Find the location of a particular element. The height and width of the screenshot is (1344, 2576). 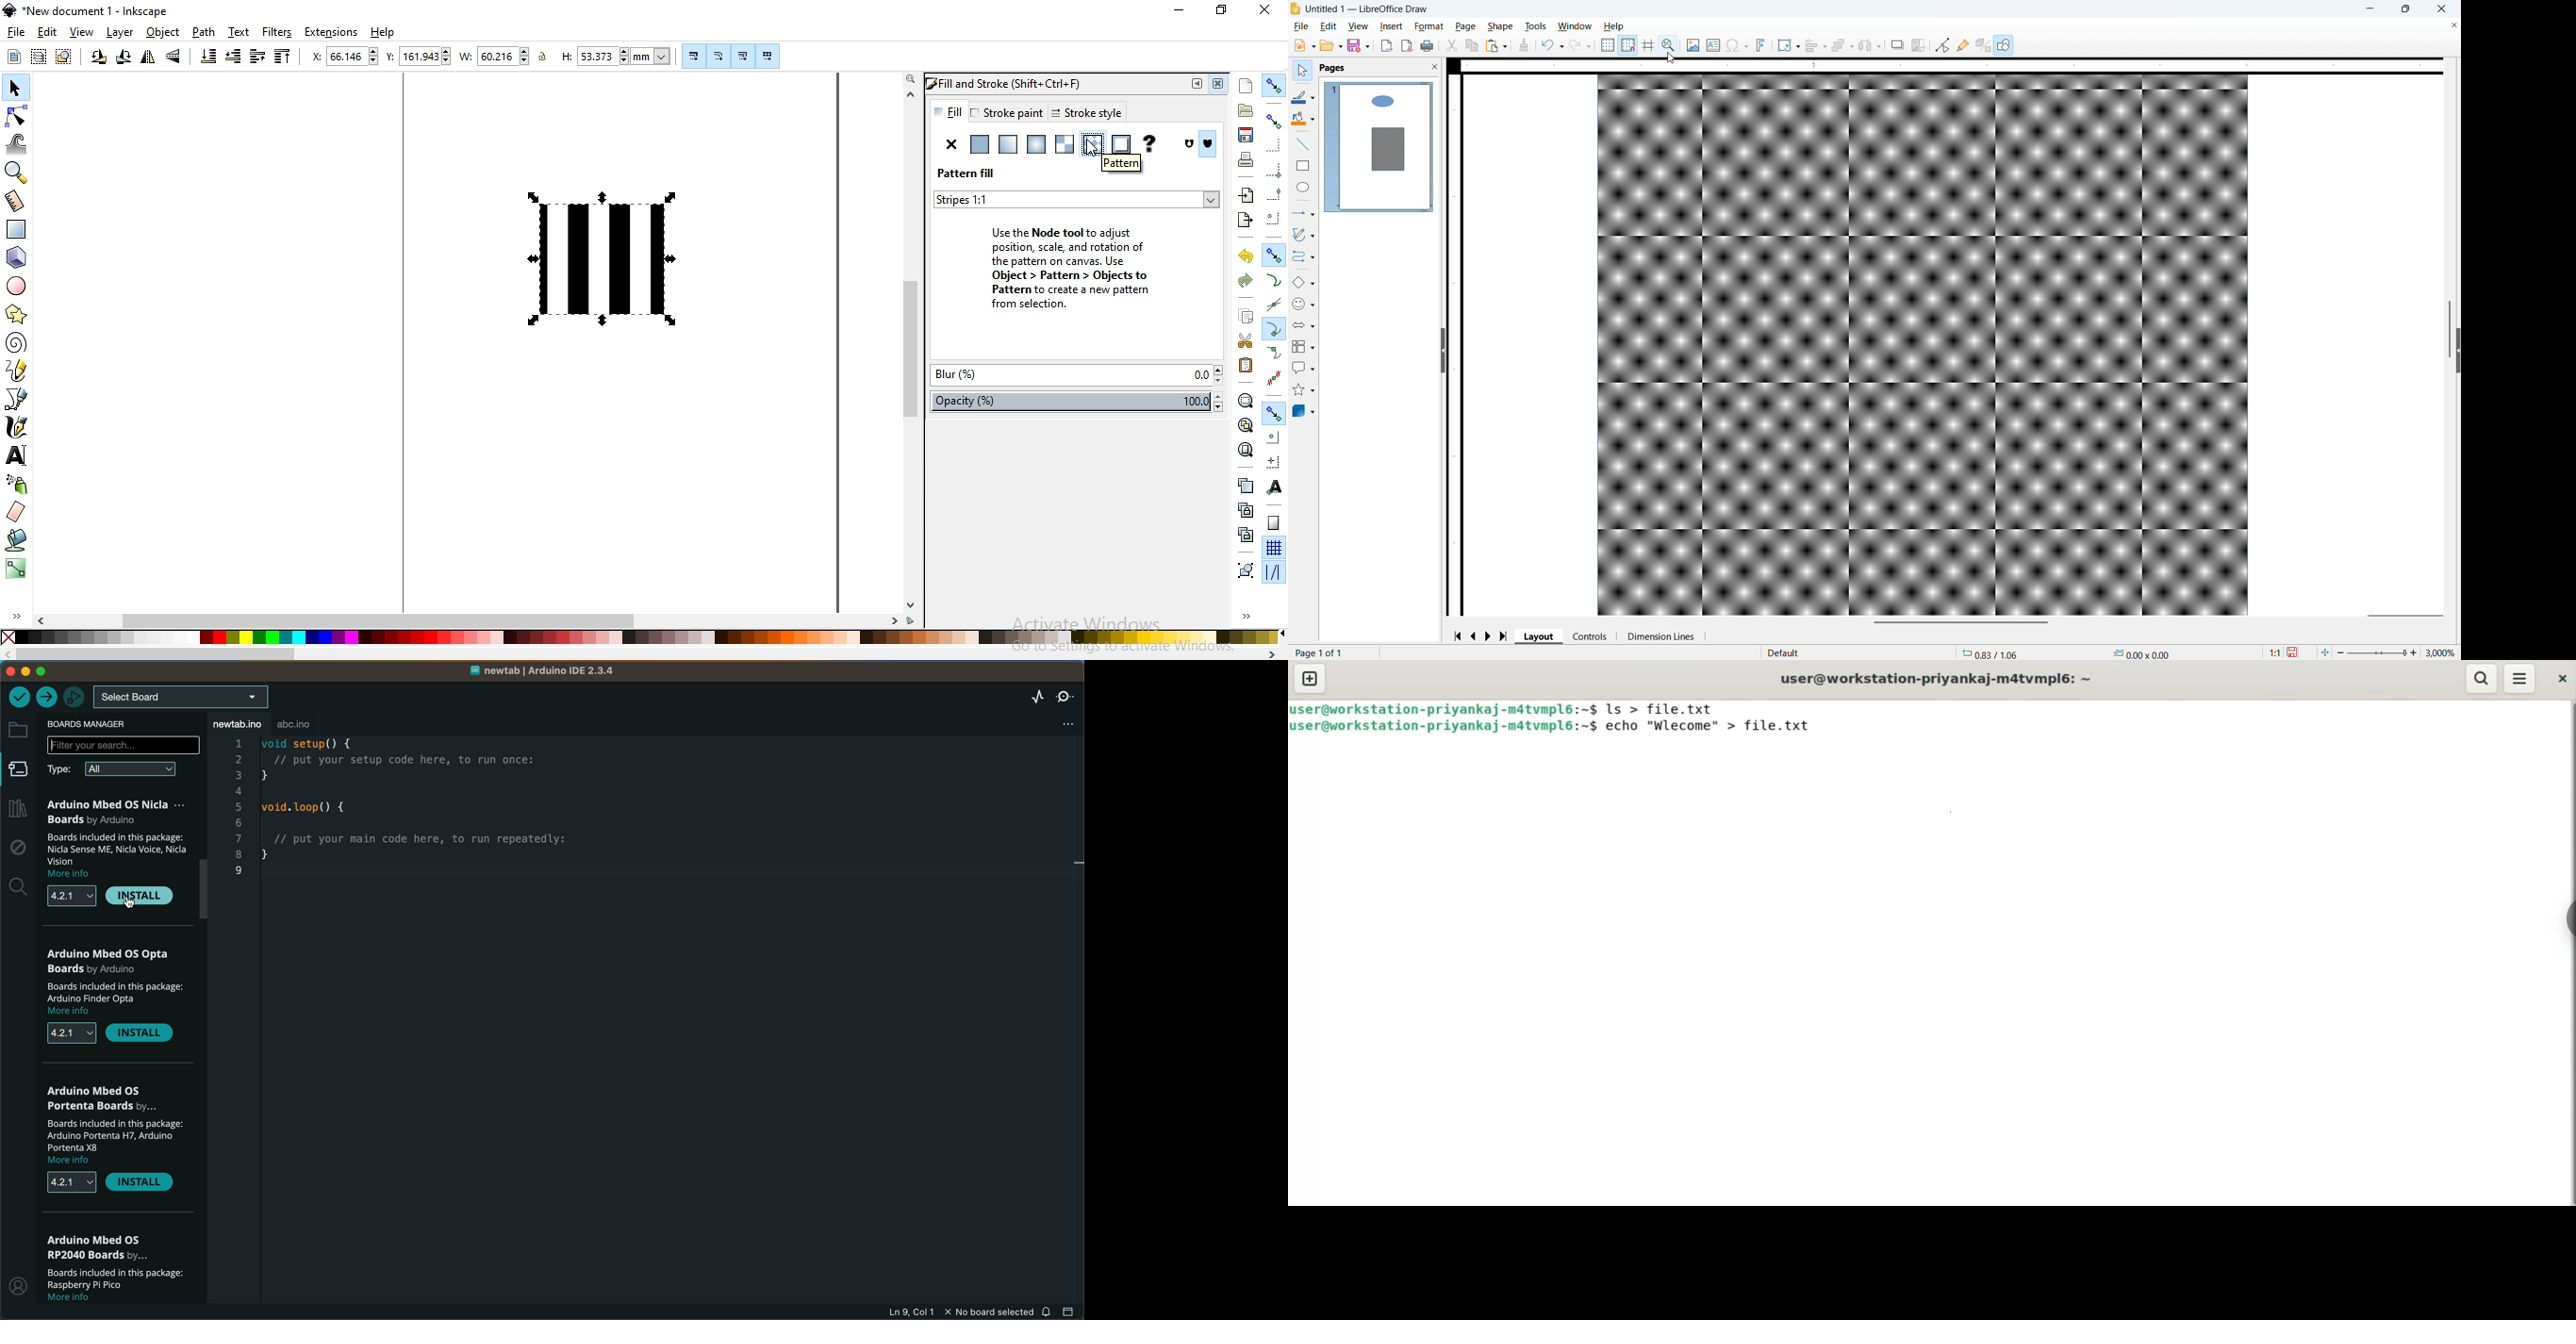

swatch is located at coordinates (1120, 144).